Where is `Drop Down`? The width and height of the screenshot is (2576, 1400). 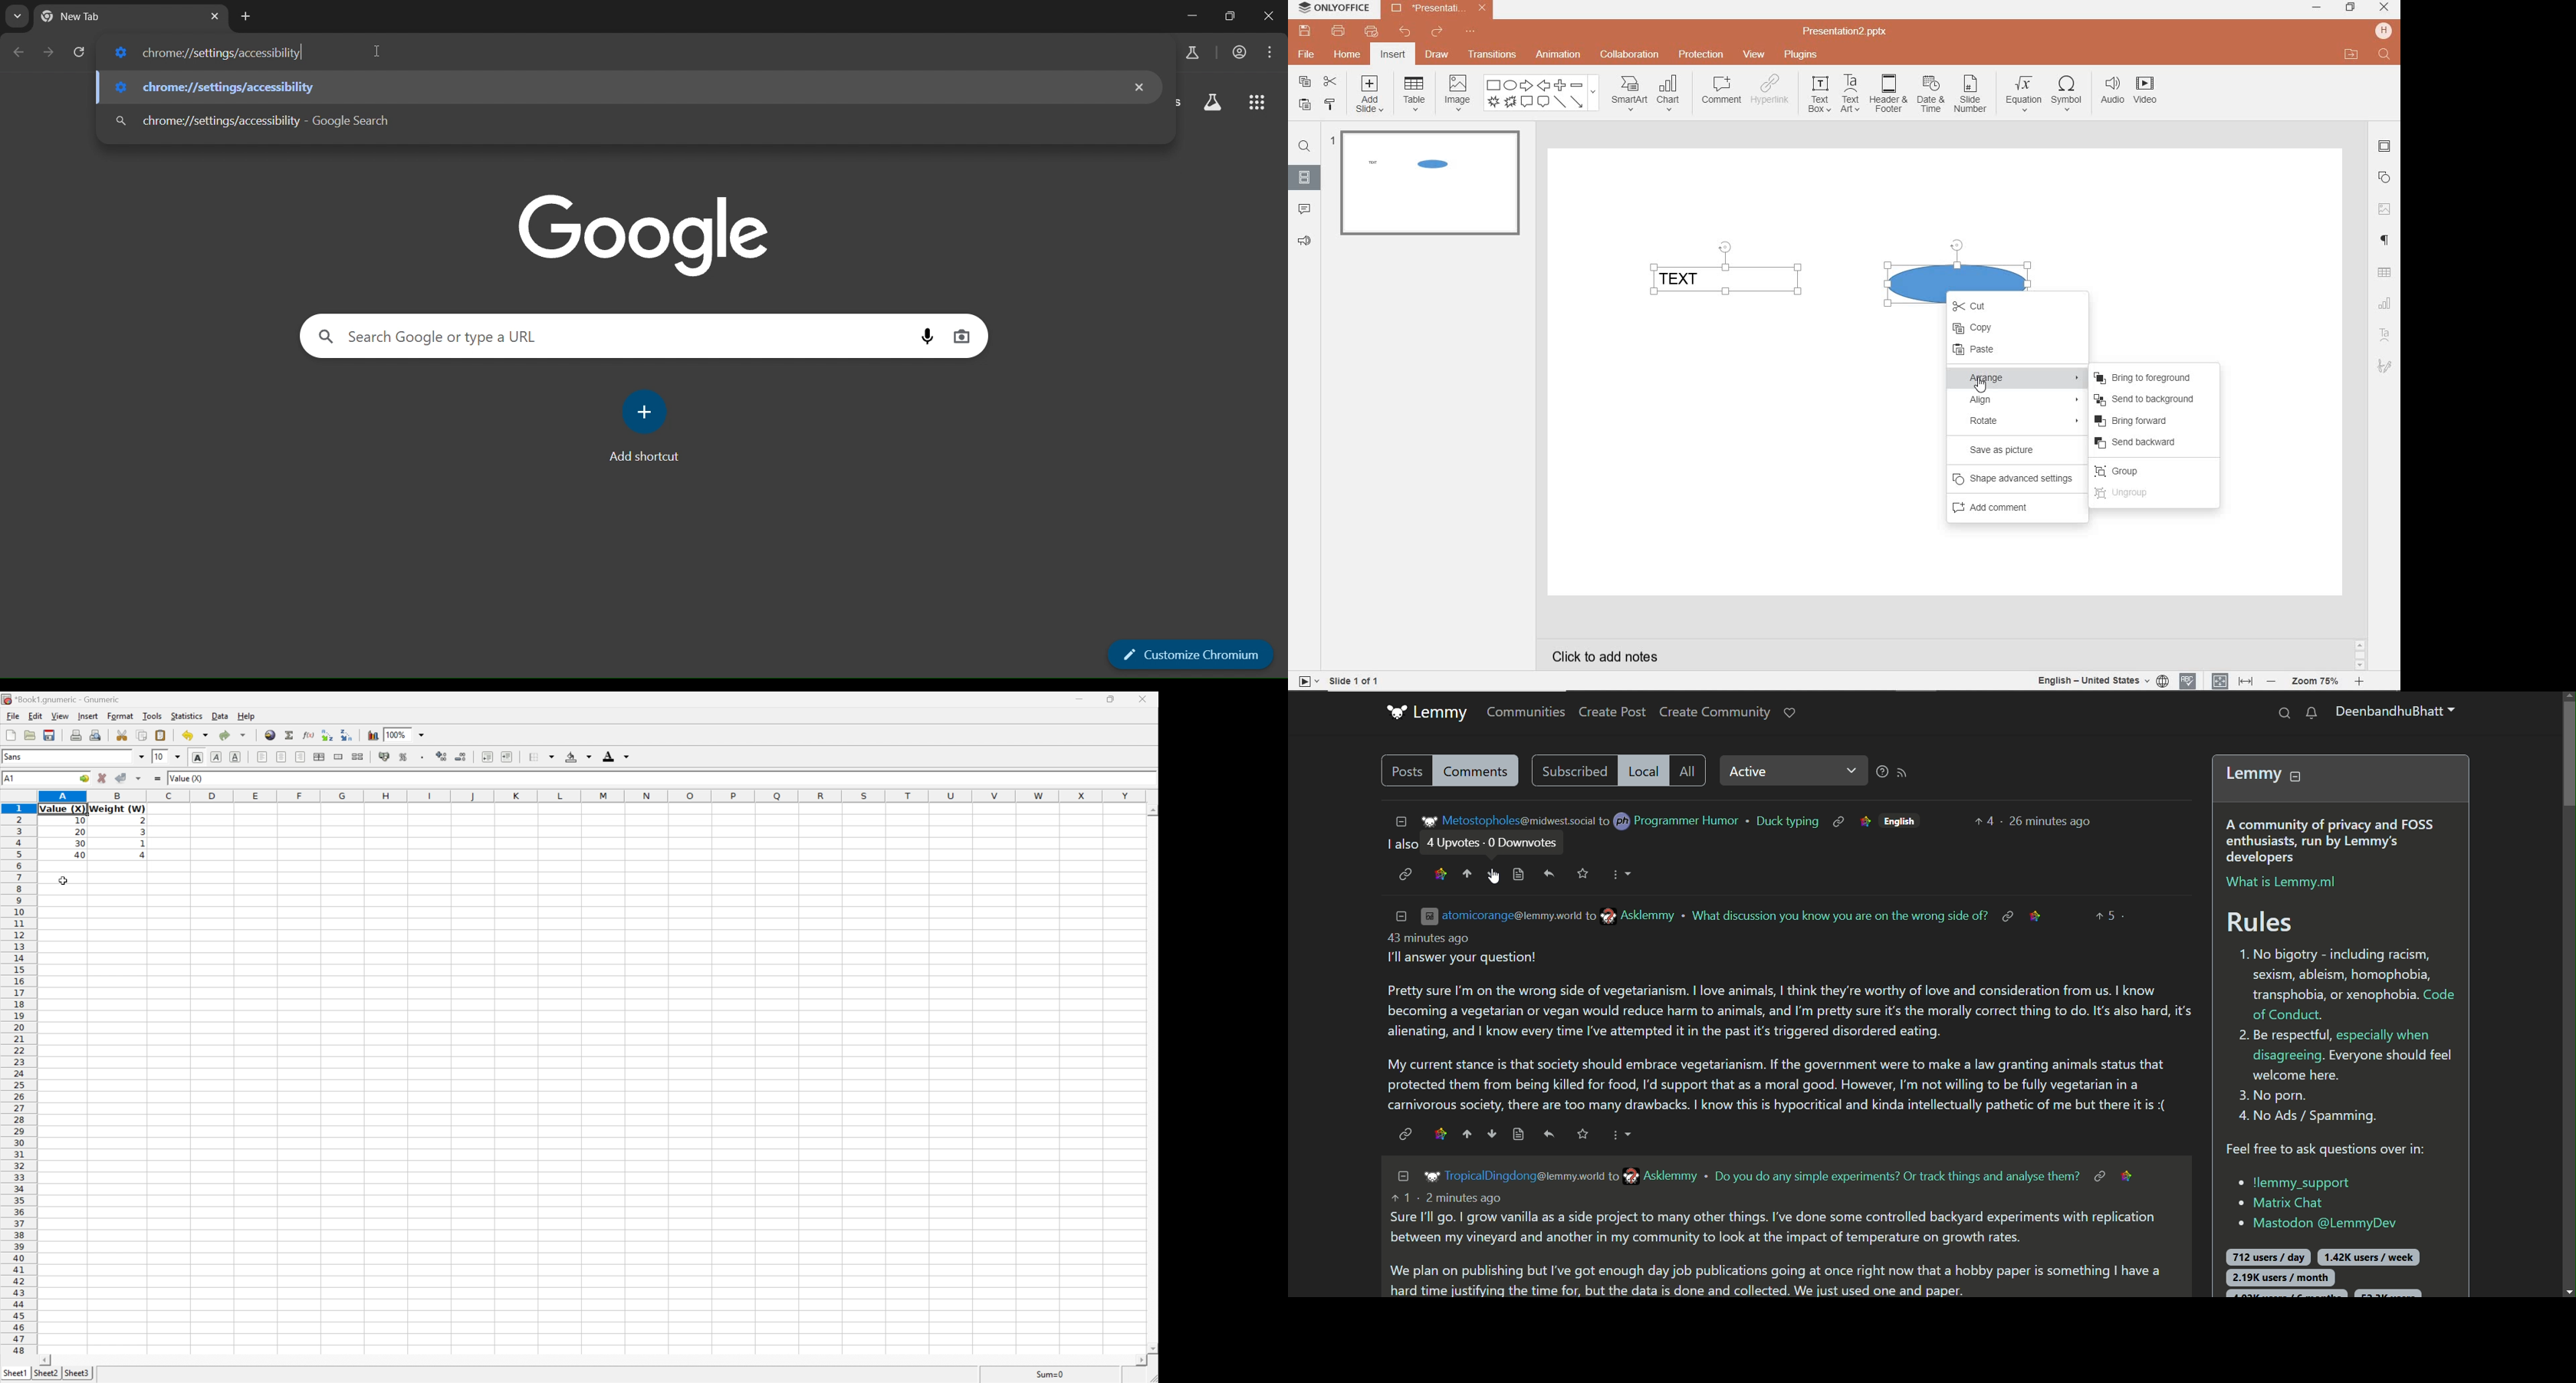
Drop Down is located at coordinates (141, 757).